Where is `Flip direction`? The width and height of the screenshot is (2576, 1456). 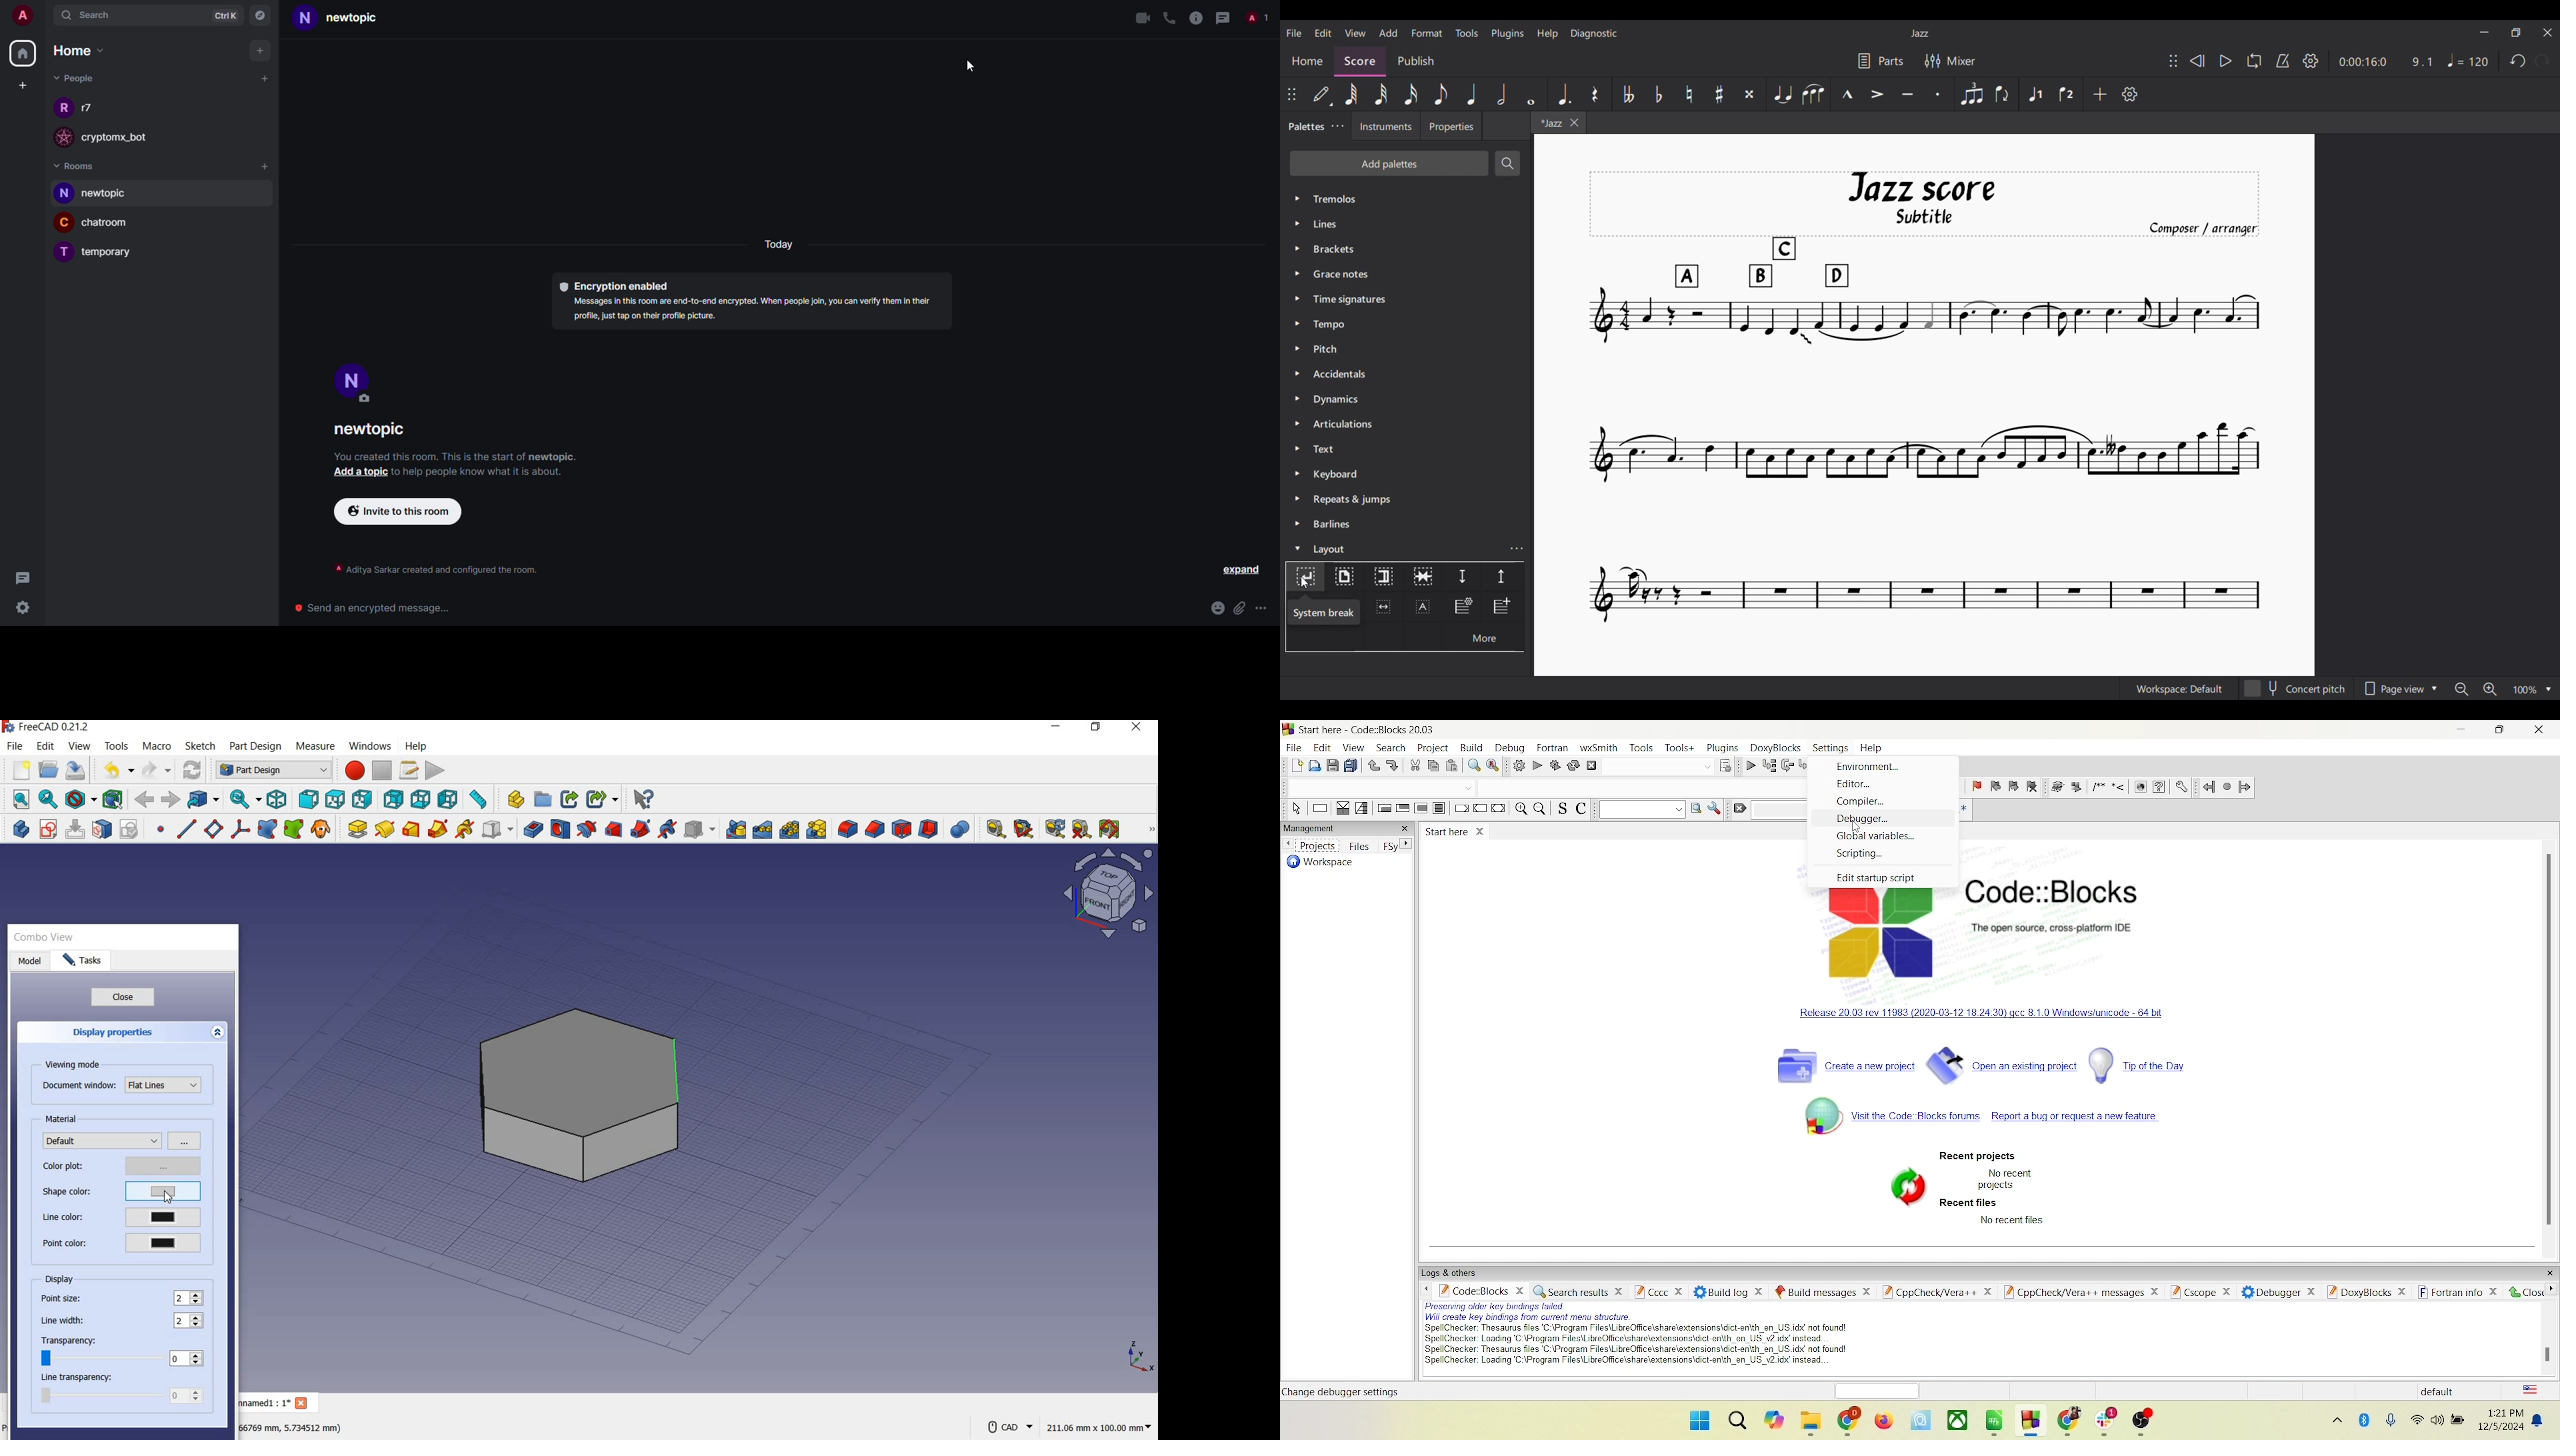
Flip direction is located at coordinates (2002, 94).